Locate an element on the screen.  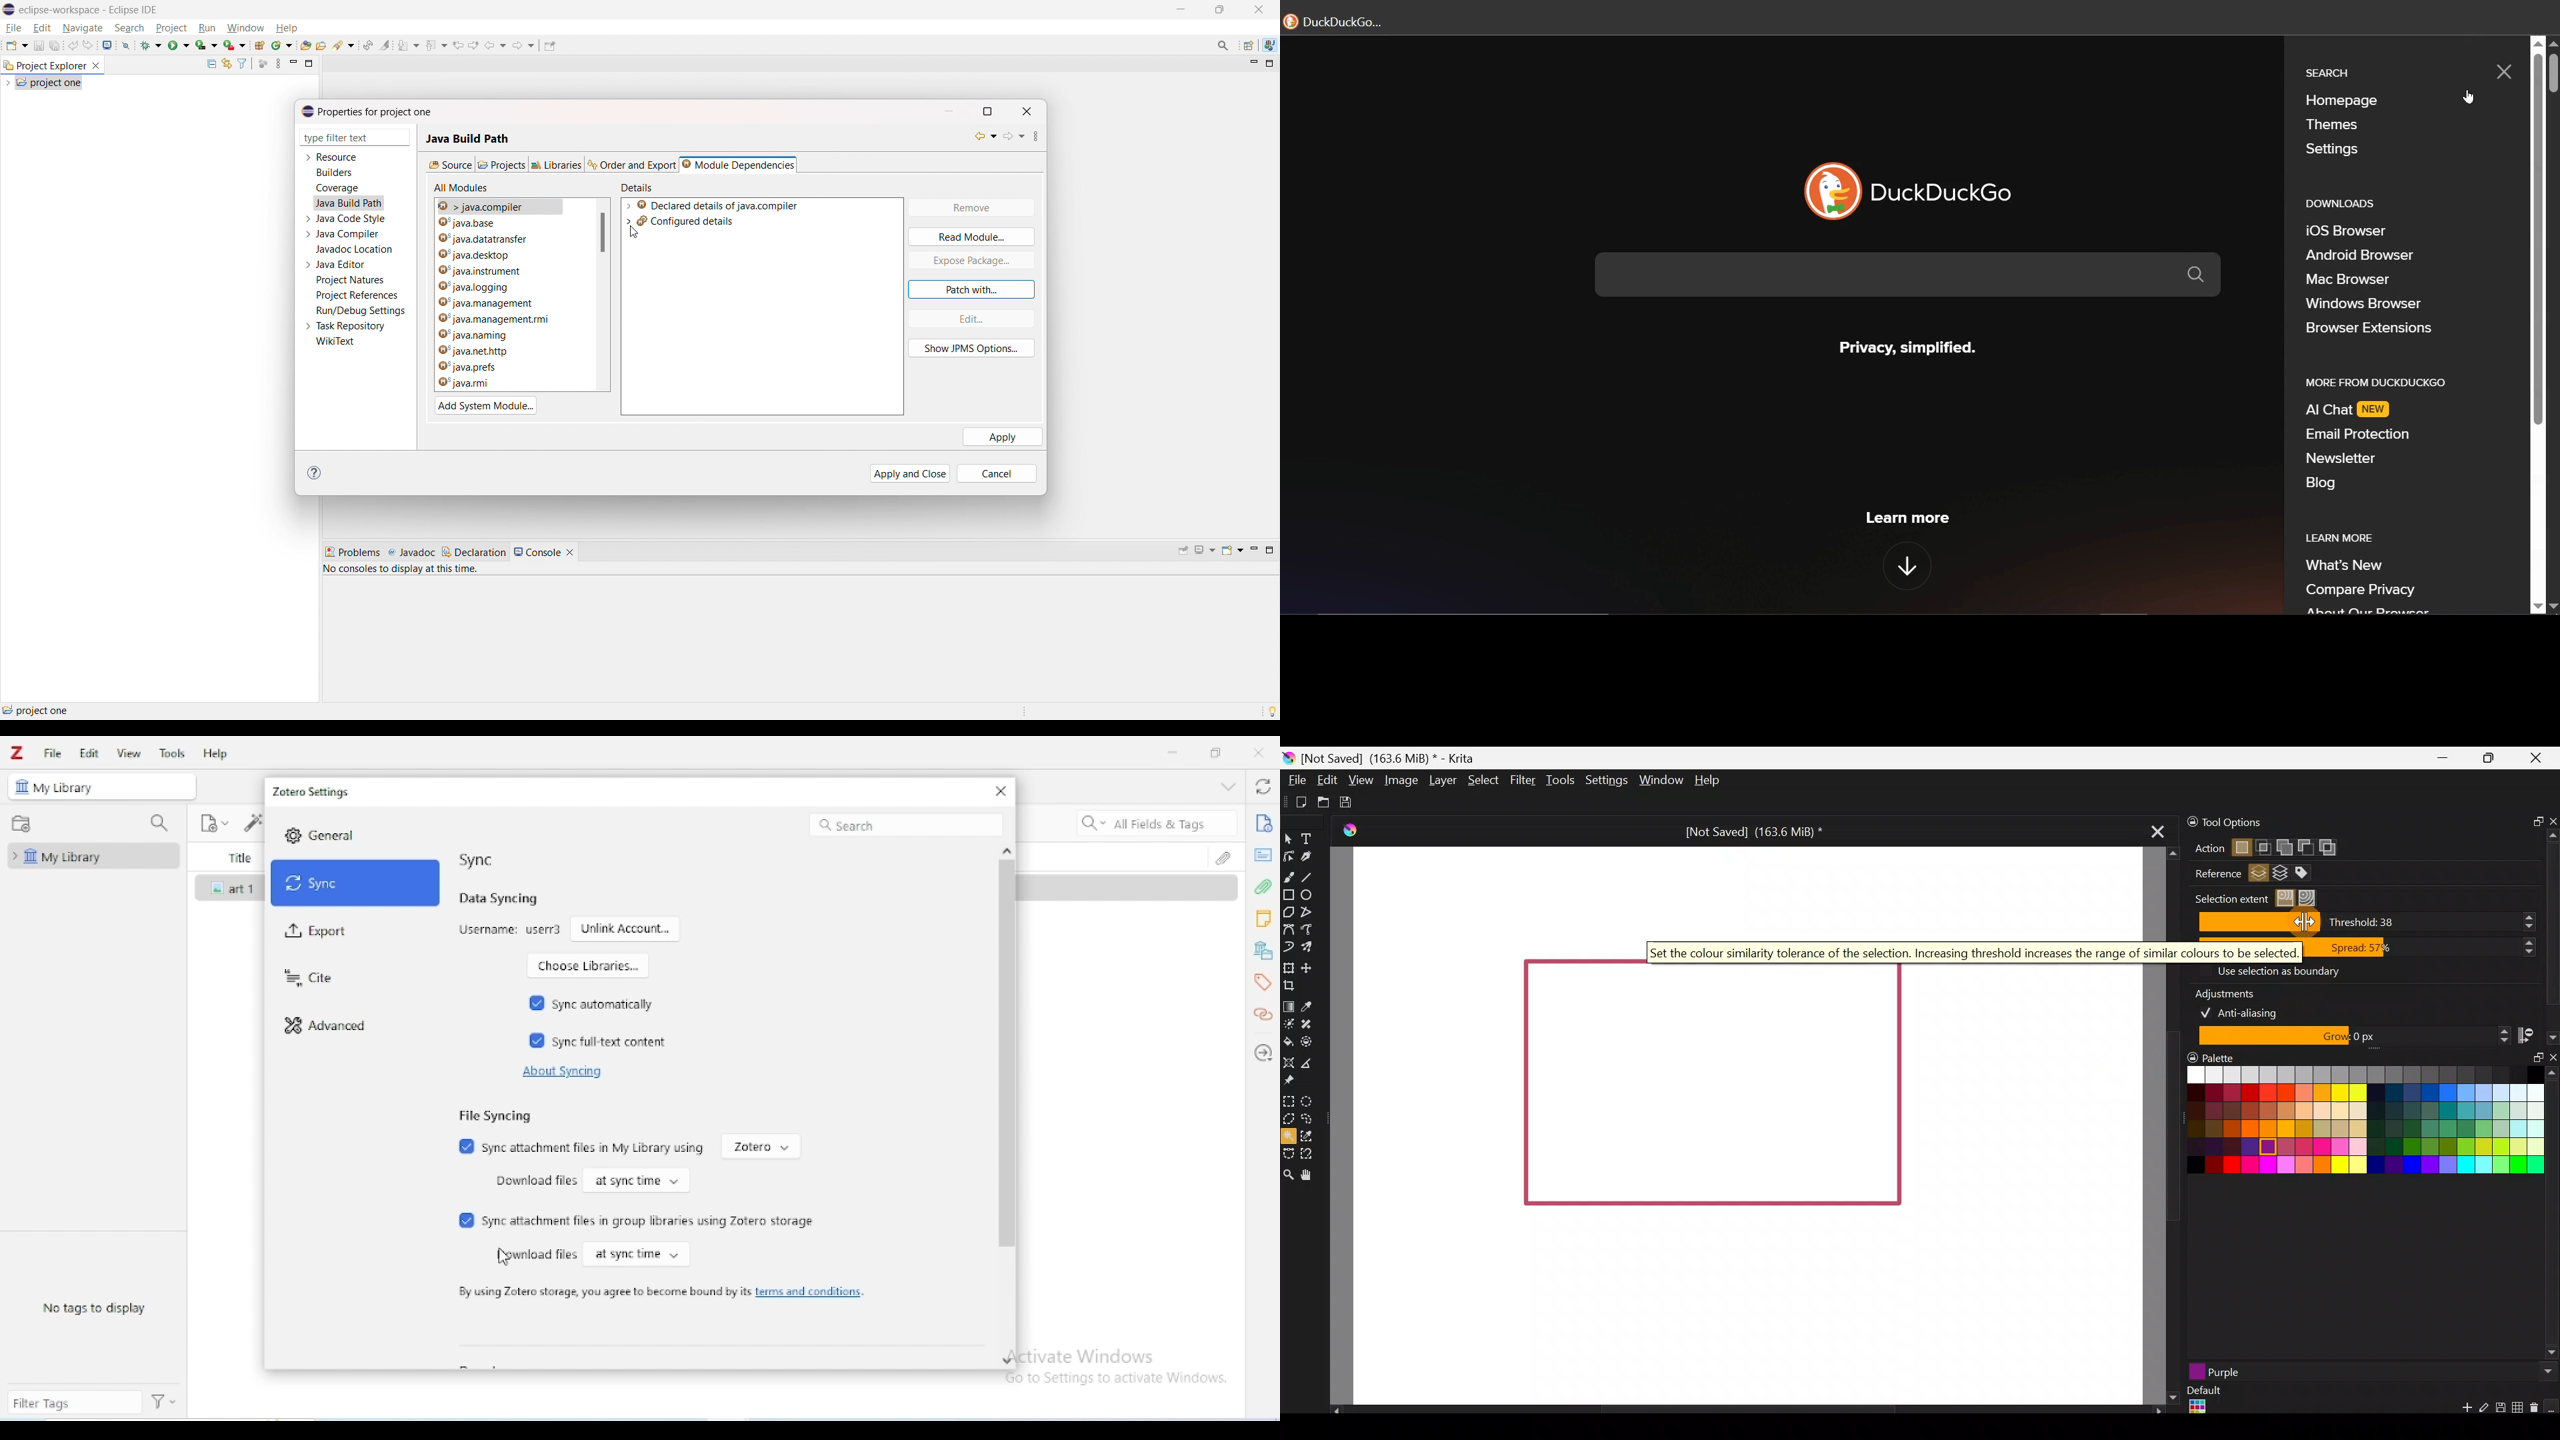
Fill a contiguous area of colour with colour/fill a selection is located at coordinates (1288, 1041).